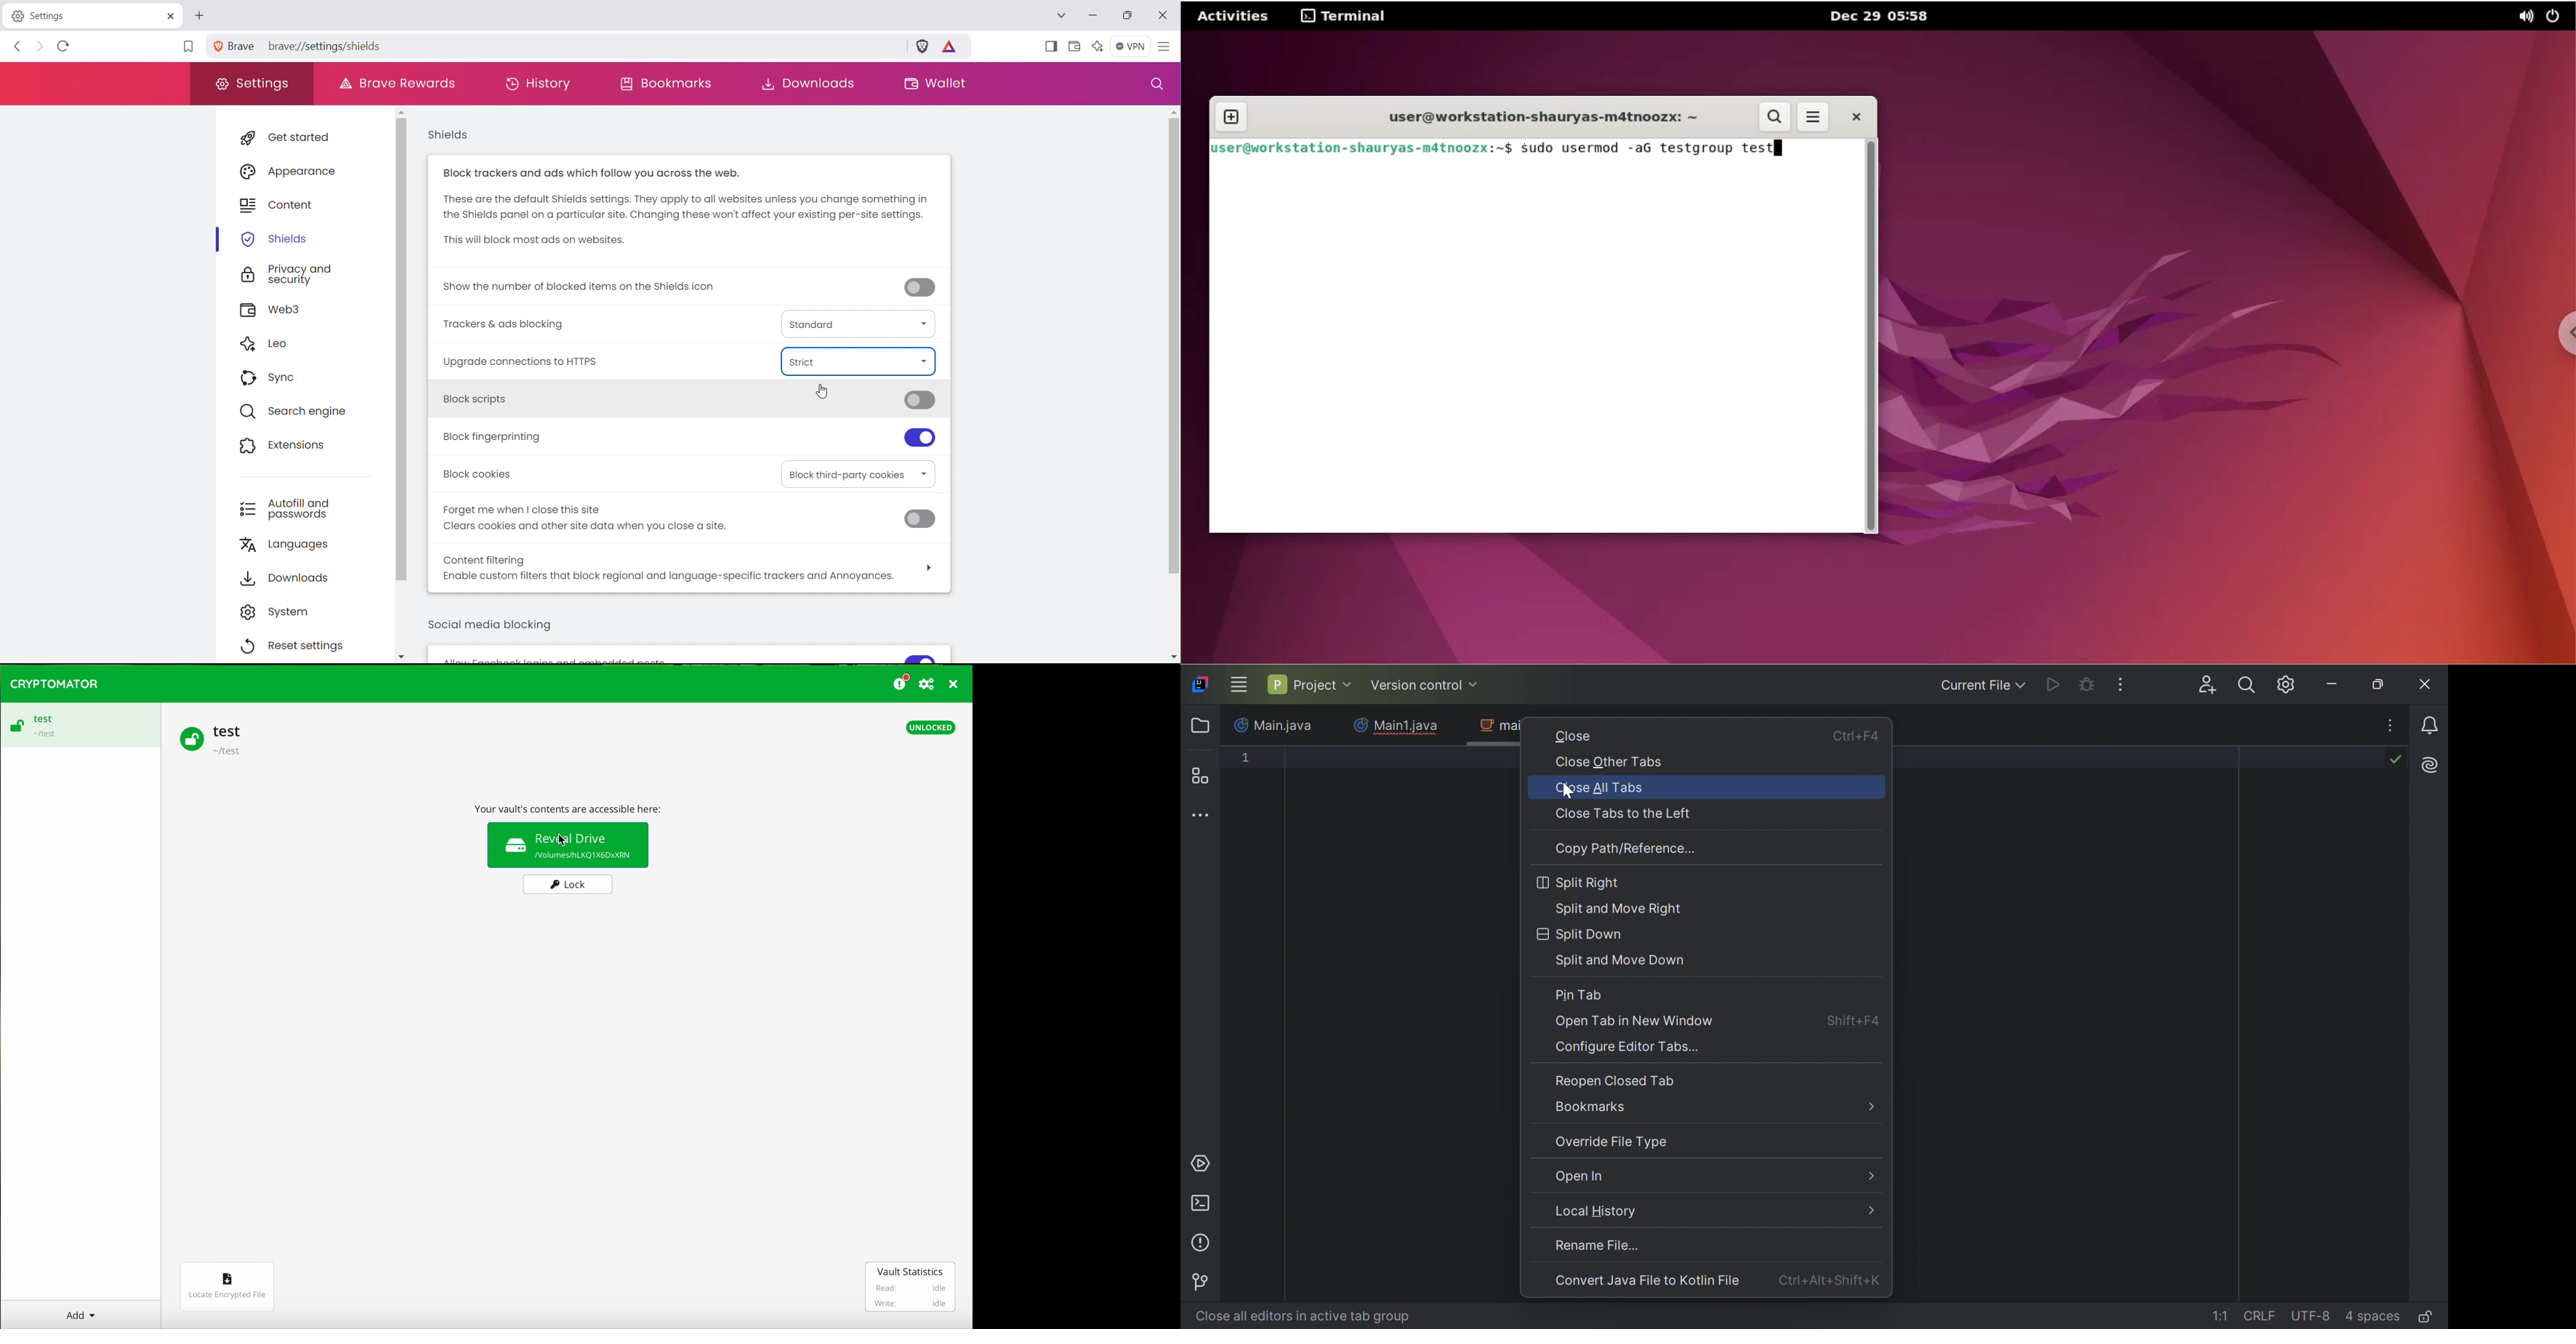 The width and height of the screenshot is (2576, 1344). What do you see at coordinates (1162, 15) in the screenshot?
I see `close` at bounding box center [1162, 15].